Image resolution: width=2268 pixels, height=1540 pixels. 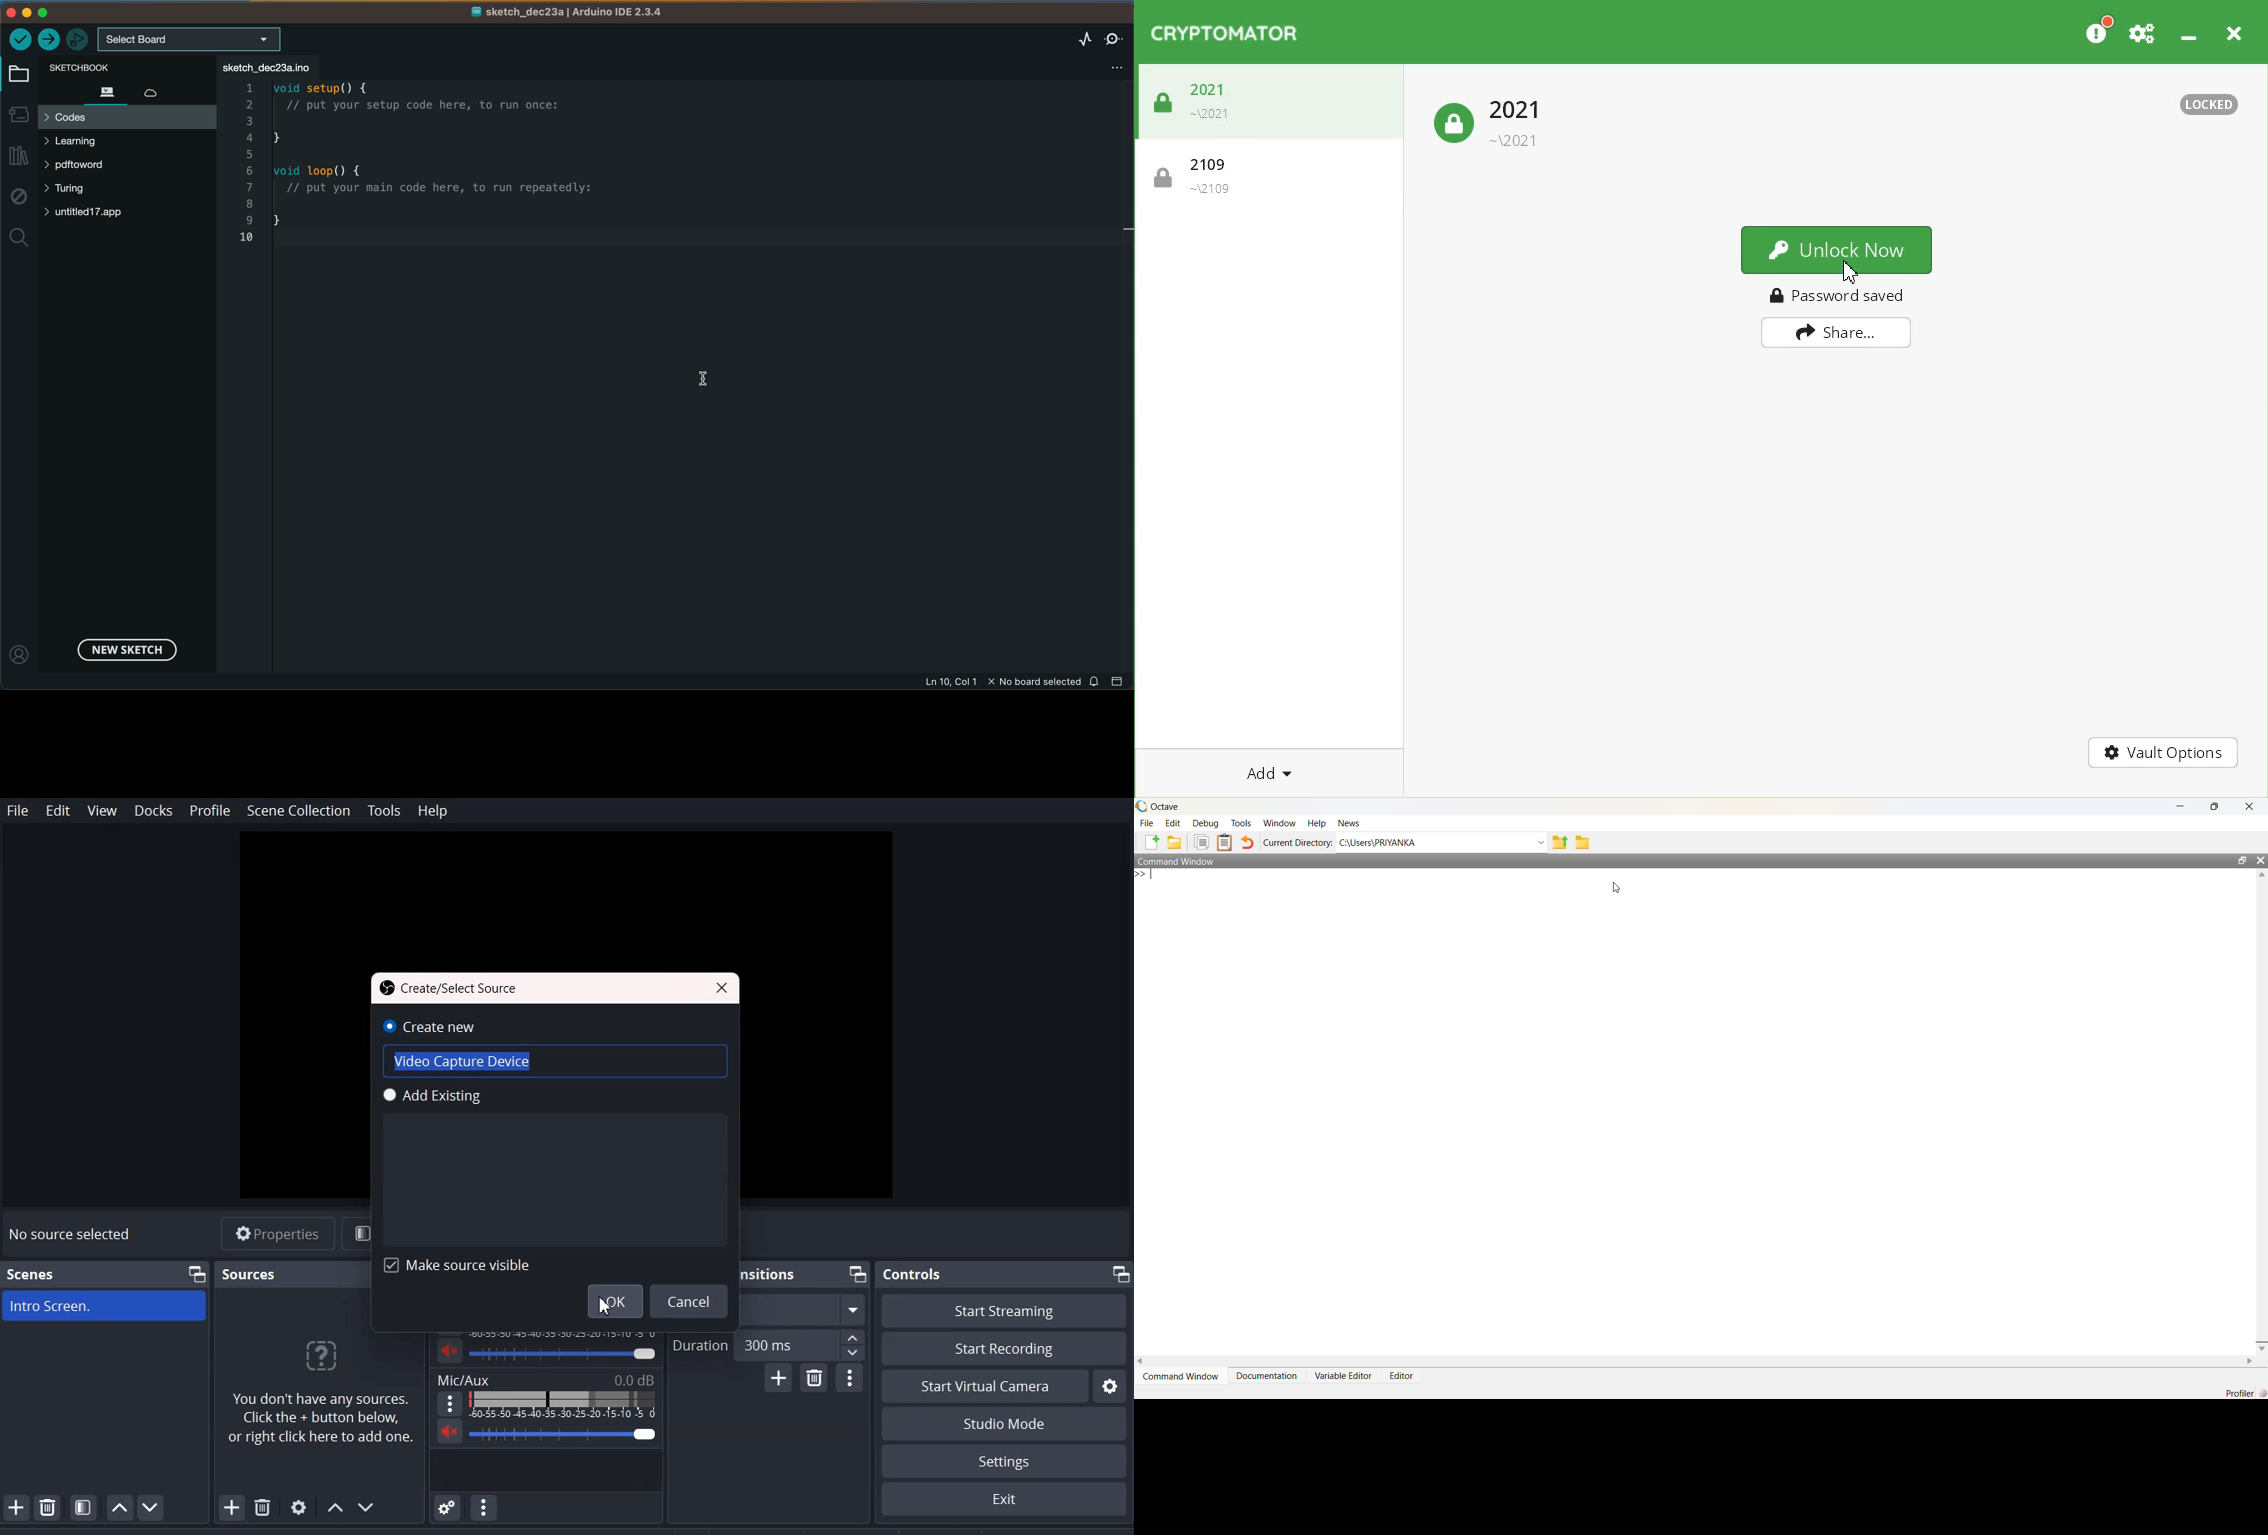 What do you see at coordinates (858, 1275) in the screenshot?
I see `Maximize` at bounding box center [858, 1275].